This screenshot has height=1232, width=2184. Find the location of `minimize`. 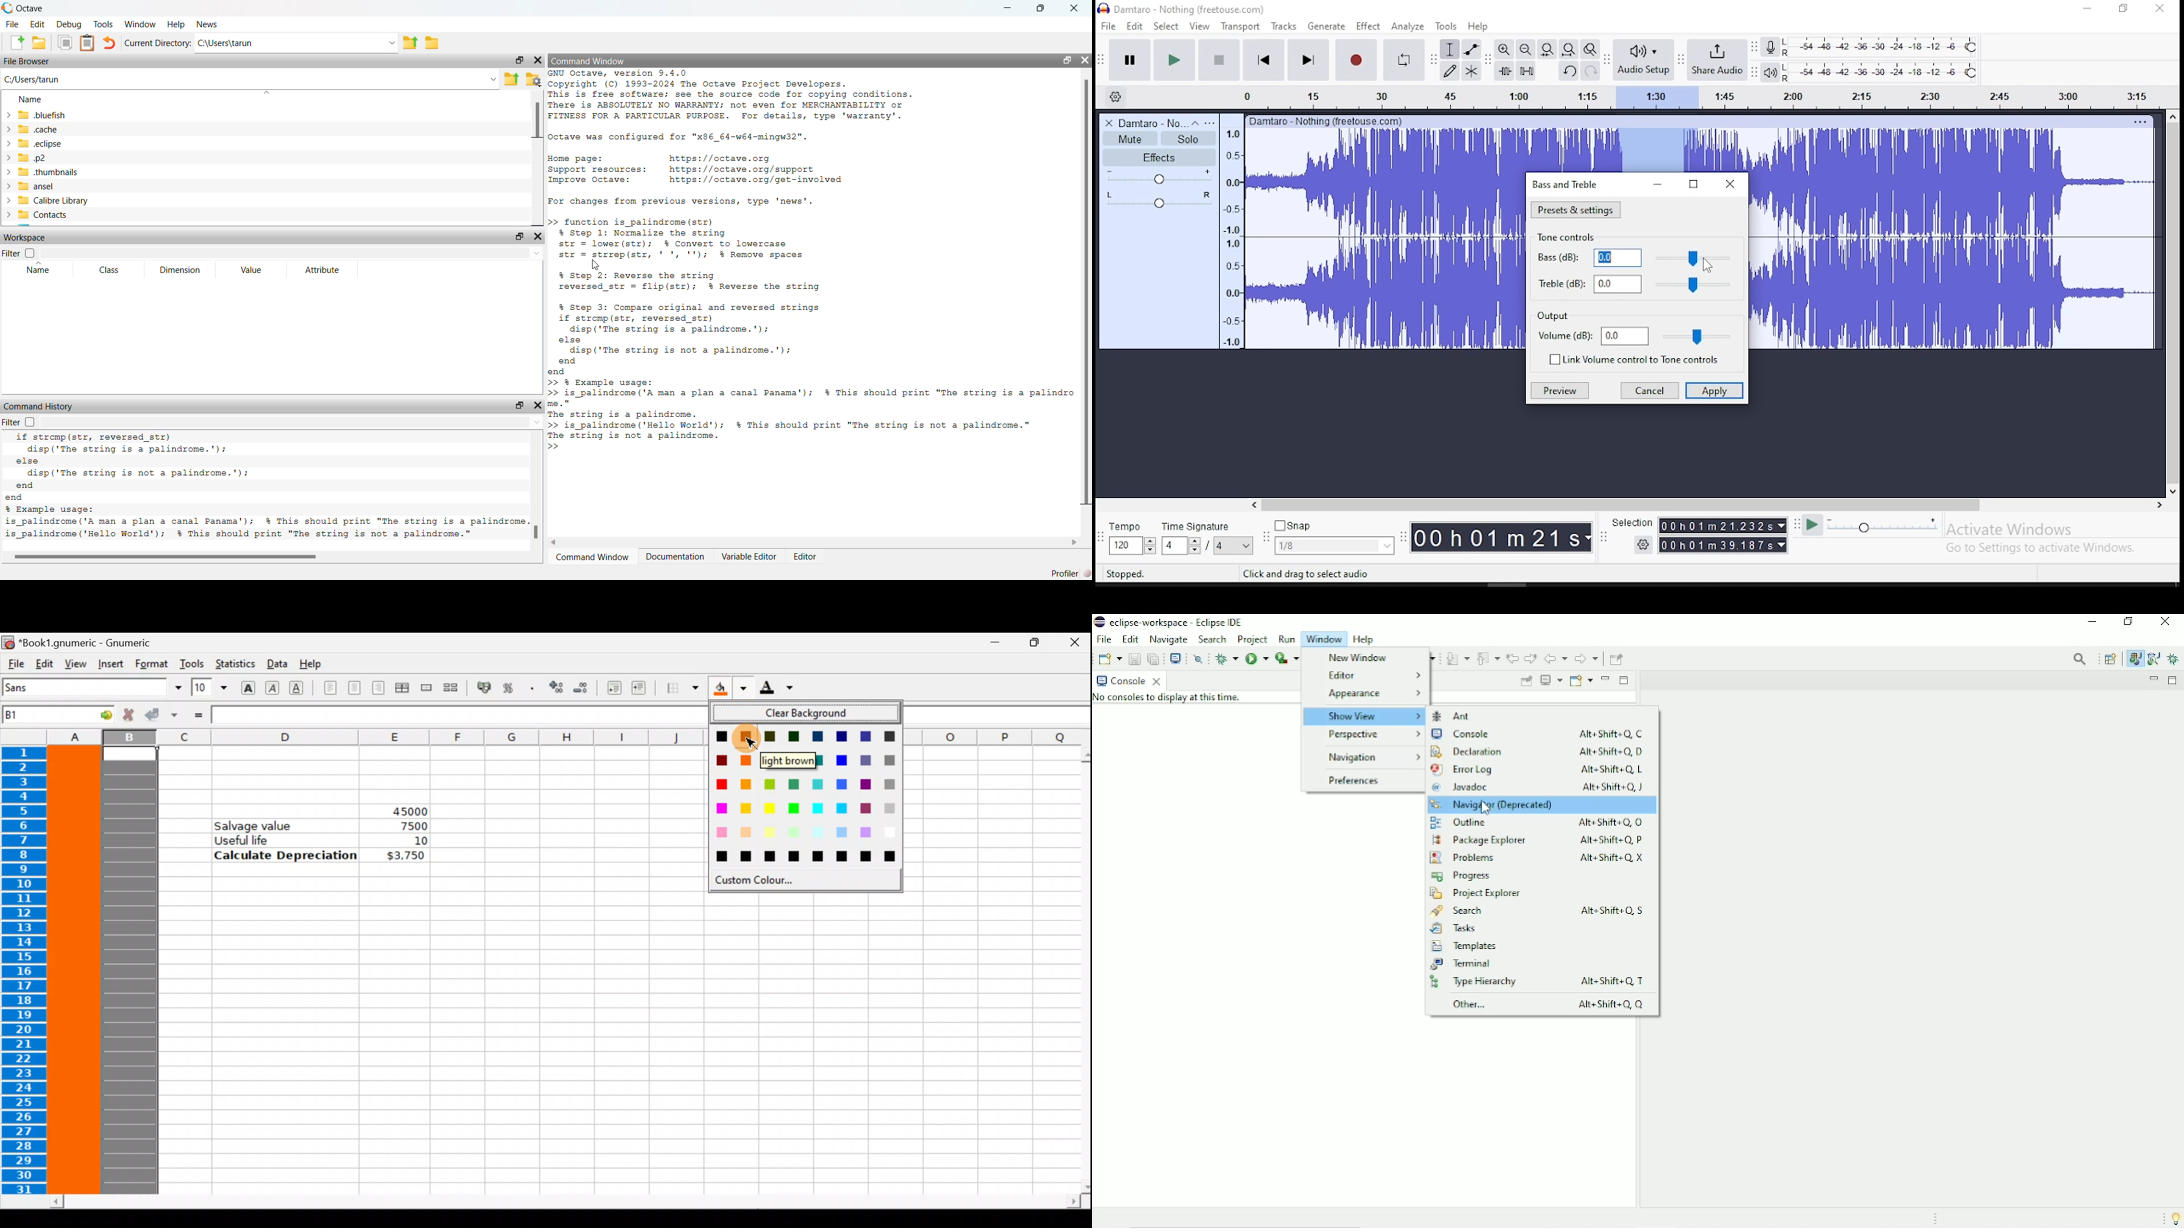

minimize is located at coordinates (1004, 7).